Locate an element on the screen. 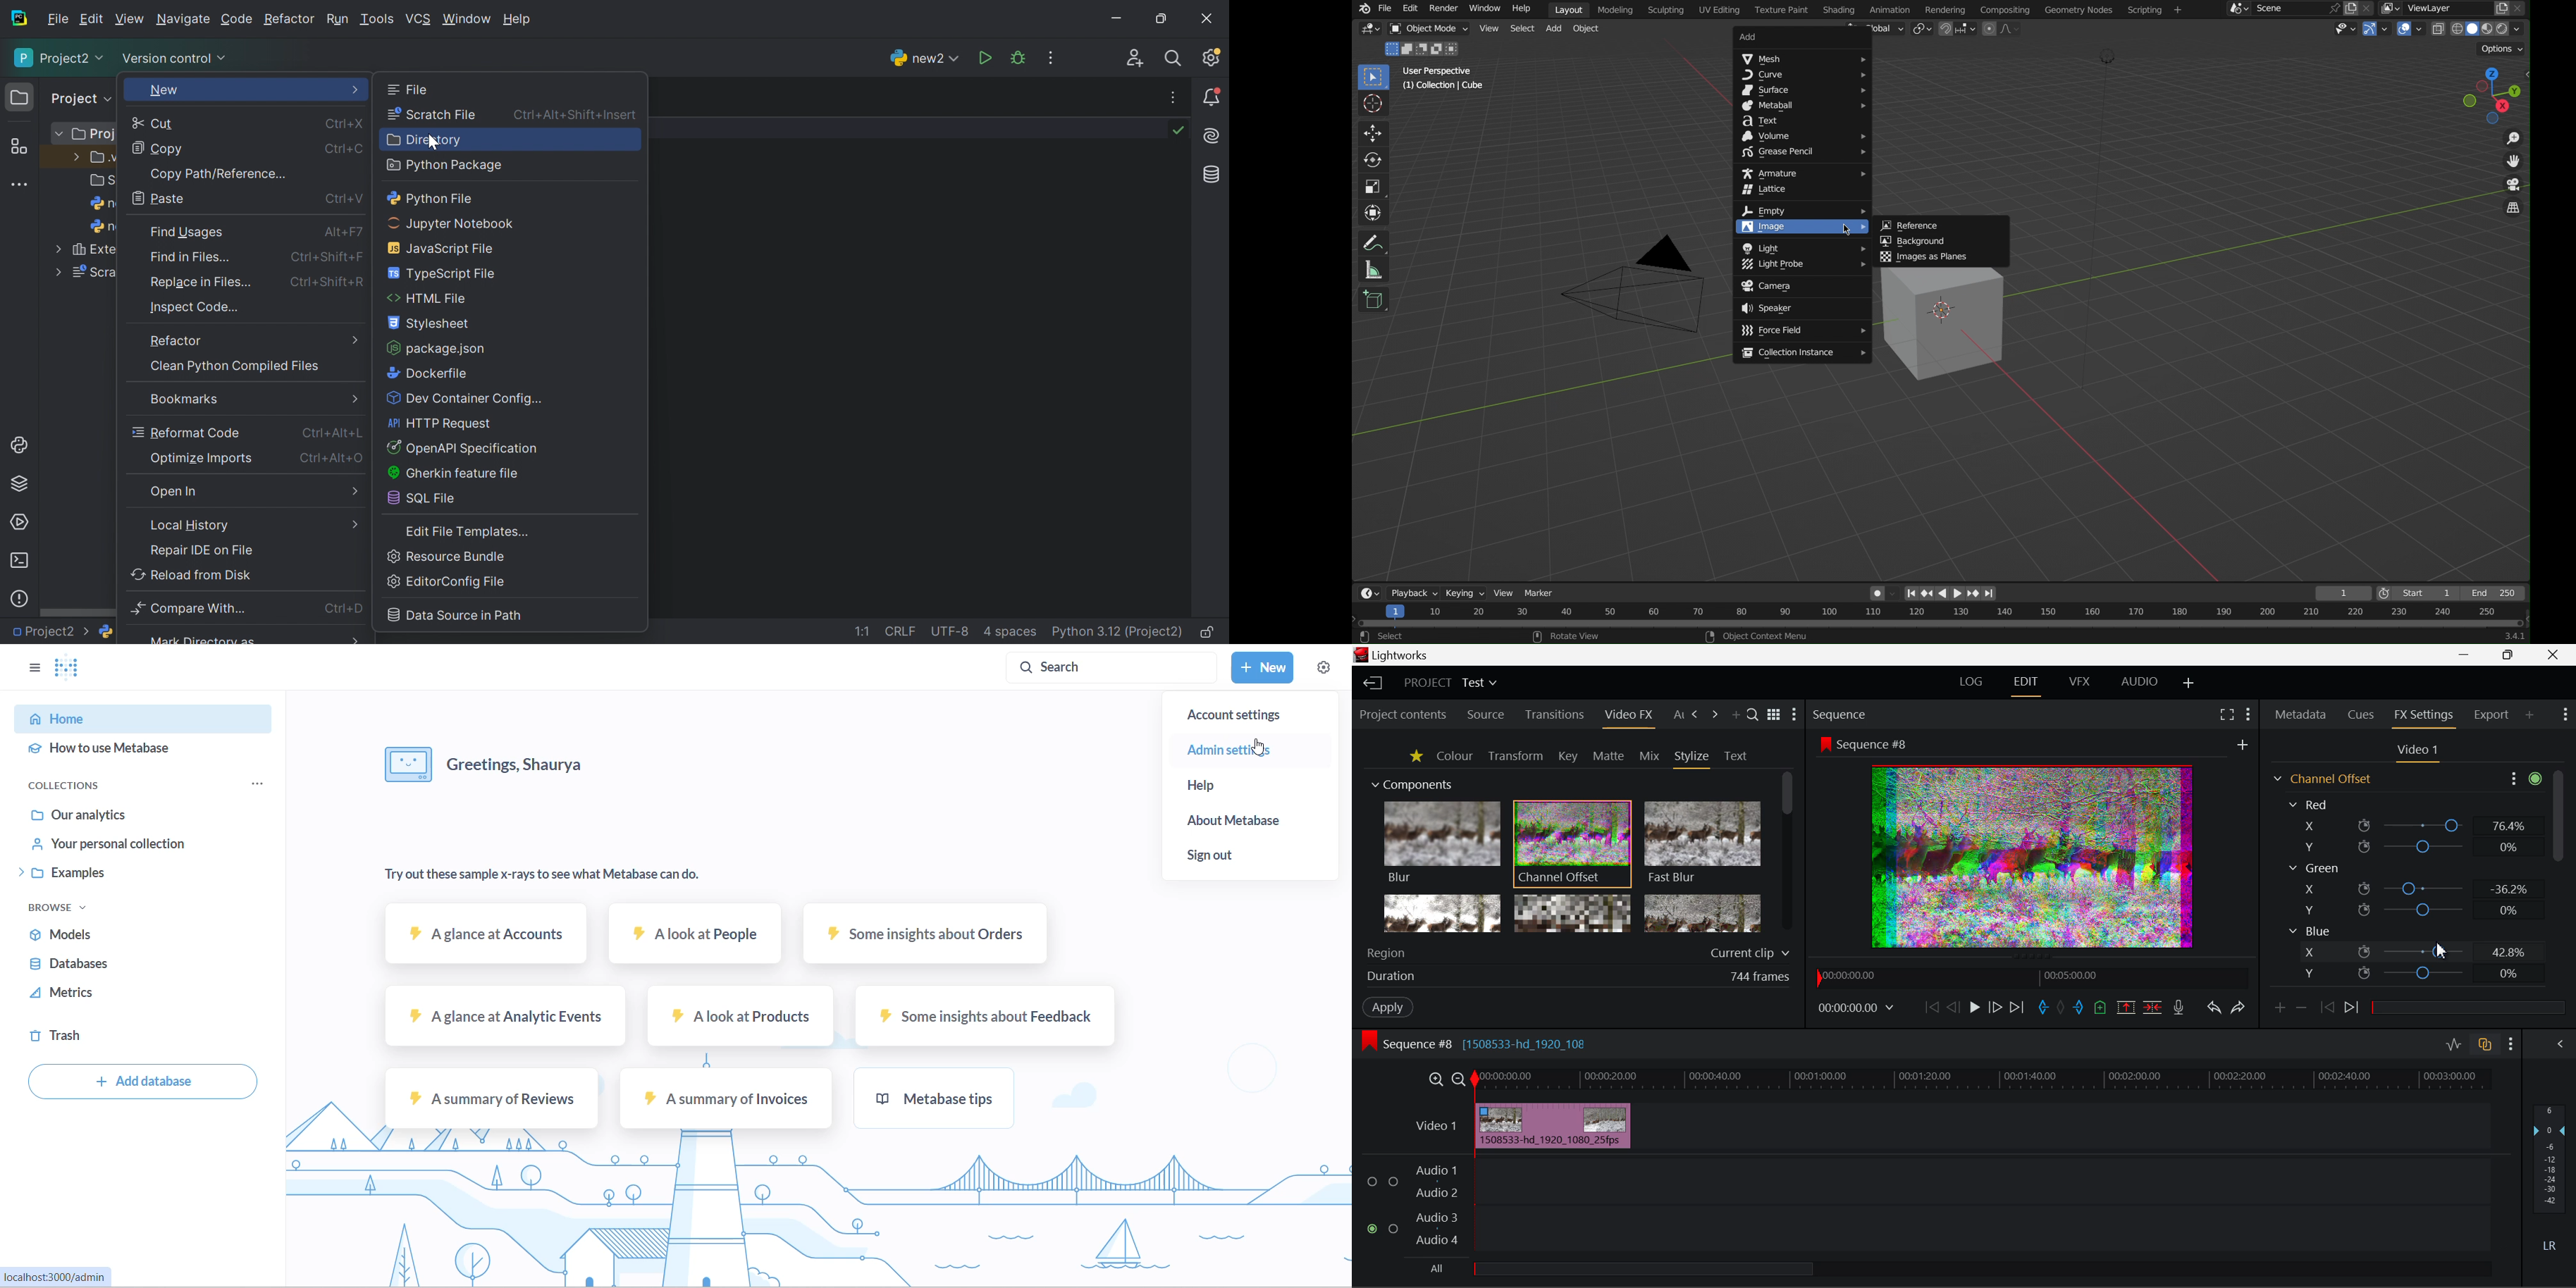 Image resolution: width=2576 pixels, height=1288 pixels. databases is located at coordinates (104, 965).